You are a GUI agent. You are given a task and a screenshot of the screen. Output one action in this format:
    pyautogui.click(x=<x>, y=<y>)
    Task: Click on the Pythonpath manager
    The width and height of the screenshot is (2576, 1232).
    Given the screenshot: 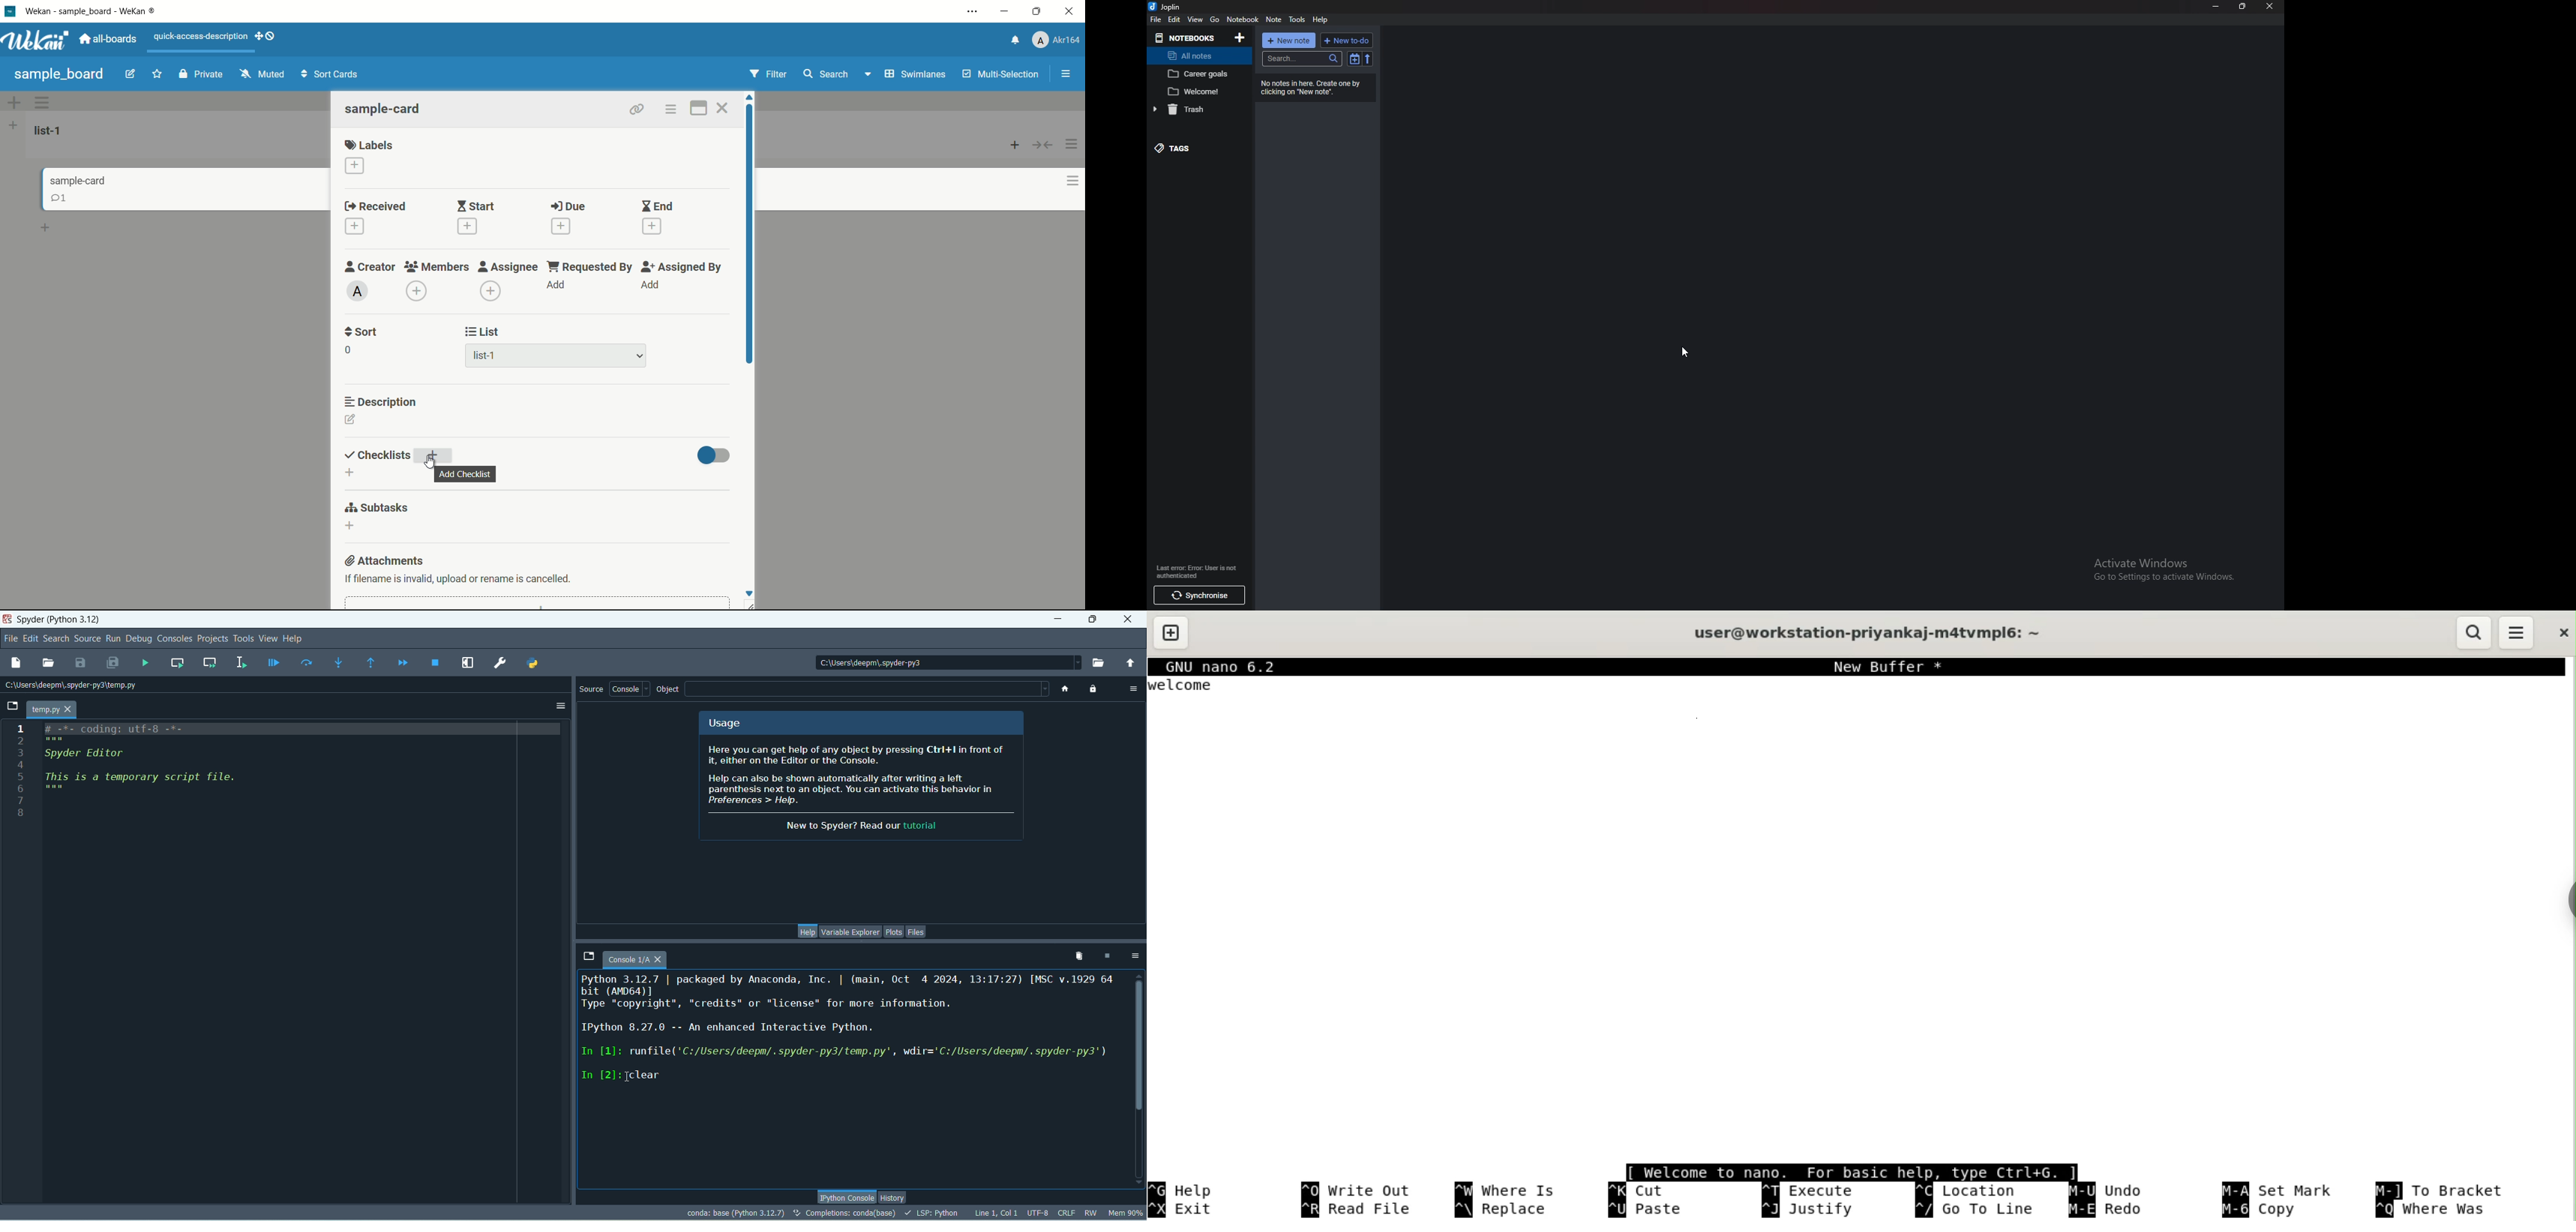 What is the action you would take?
    pyautogui.click(x=532, y=664)
    